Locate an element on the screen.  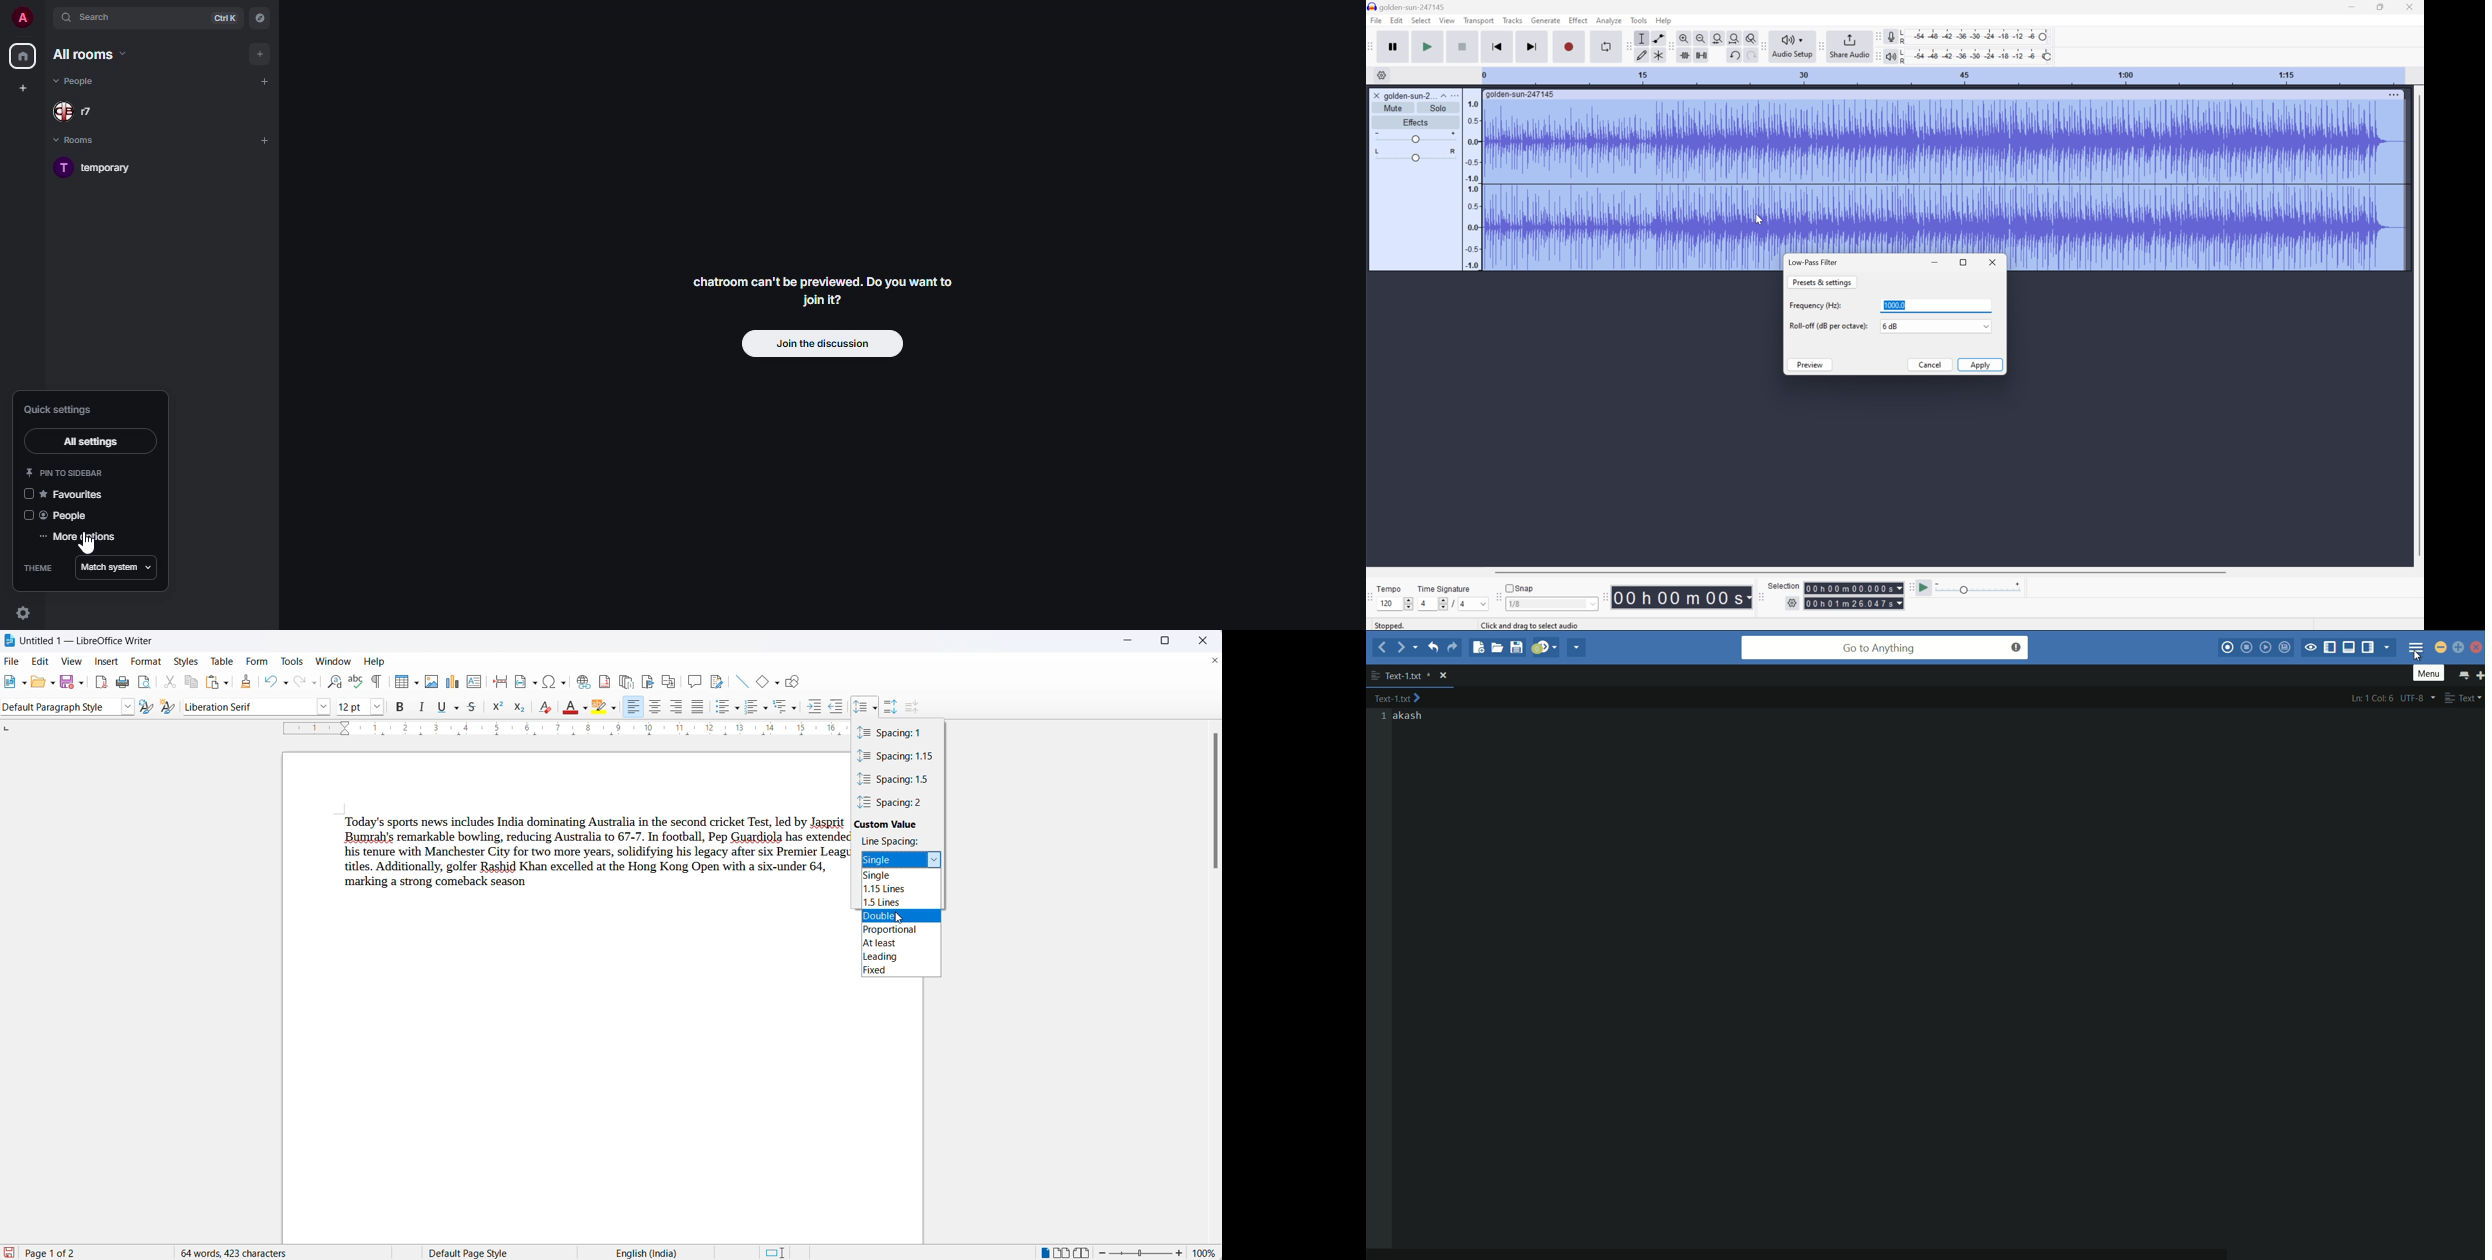
table grid is located at coordinates (416, 685).